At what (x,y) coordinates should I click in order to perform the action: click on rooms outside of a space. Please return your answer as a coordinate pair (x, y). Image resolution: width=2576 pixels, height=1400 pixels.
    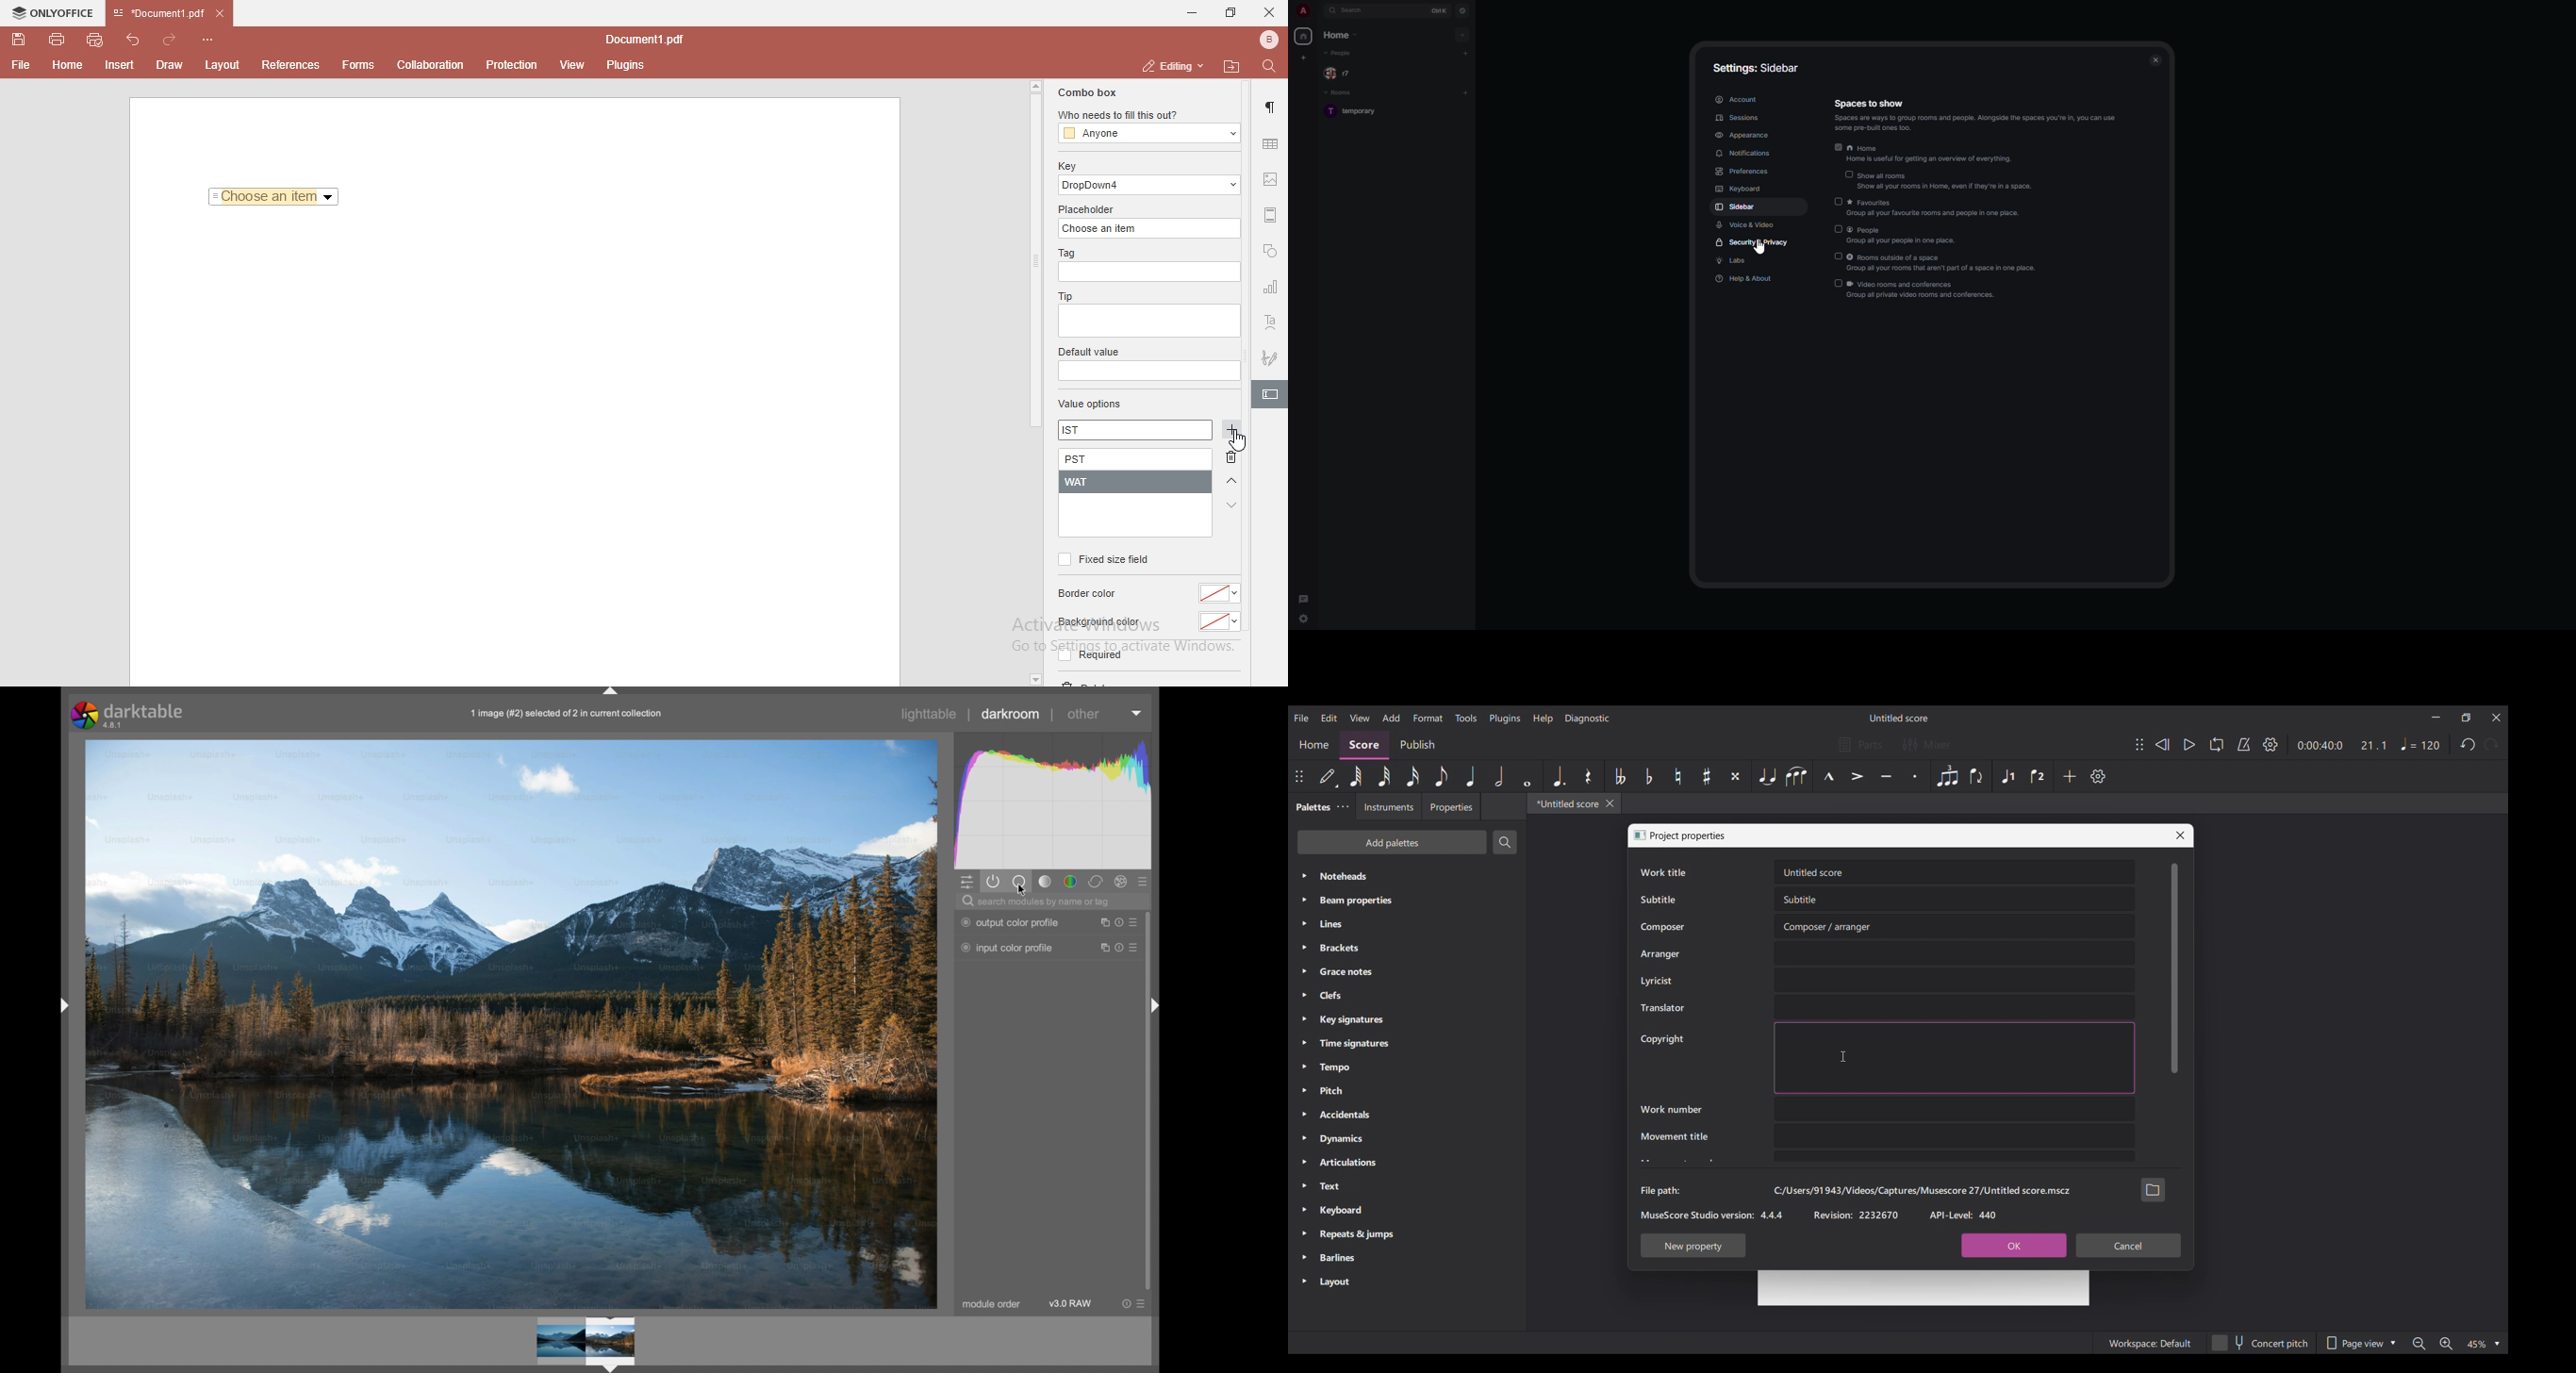
    Looking at the image, I should click on (1934, 262).